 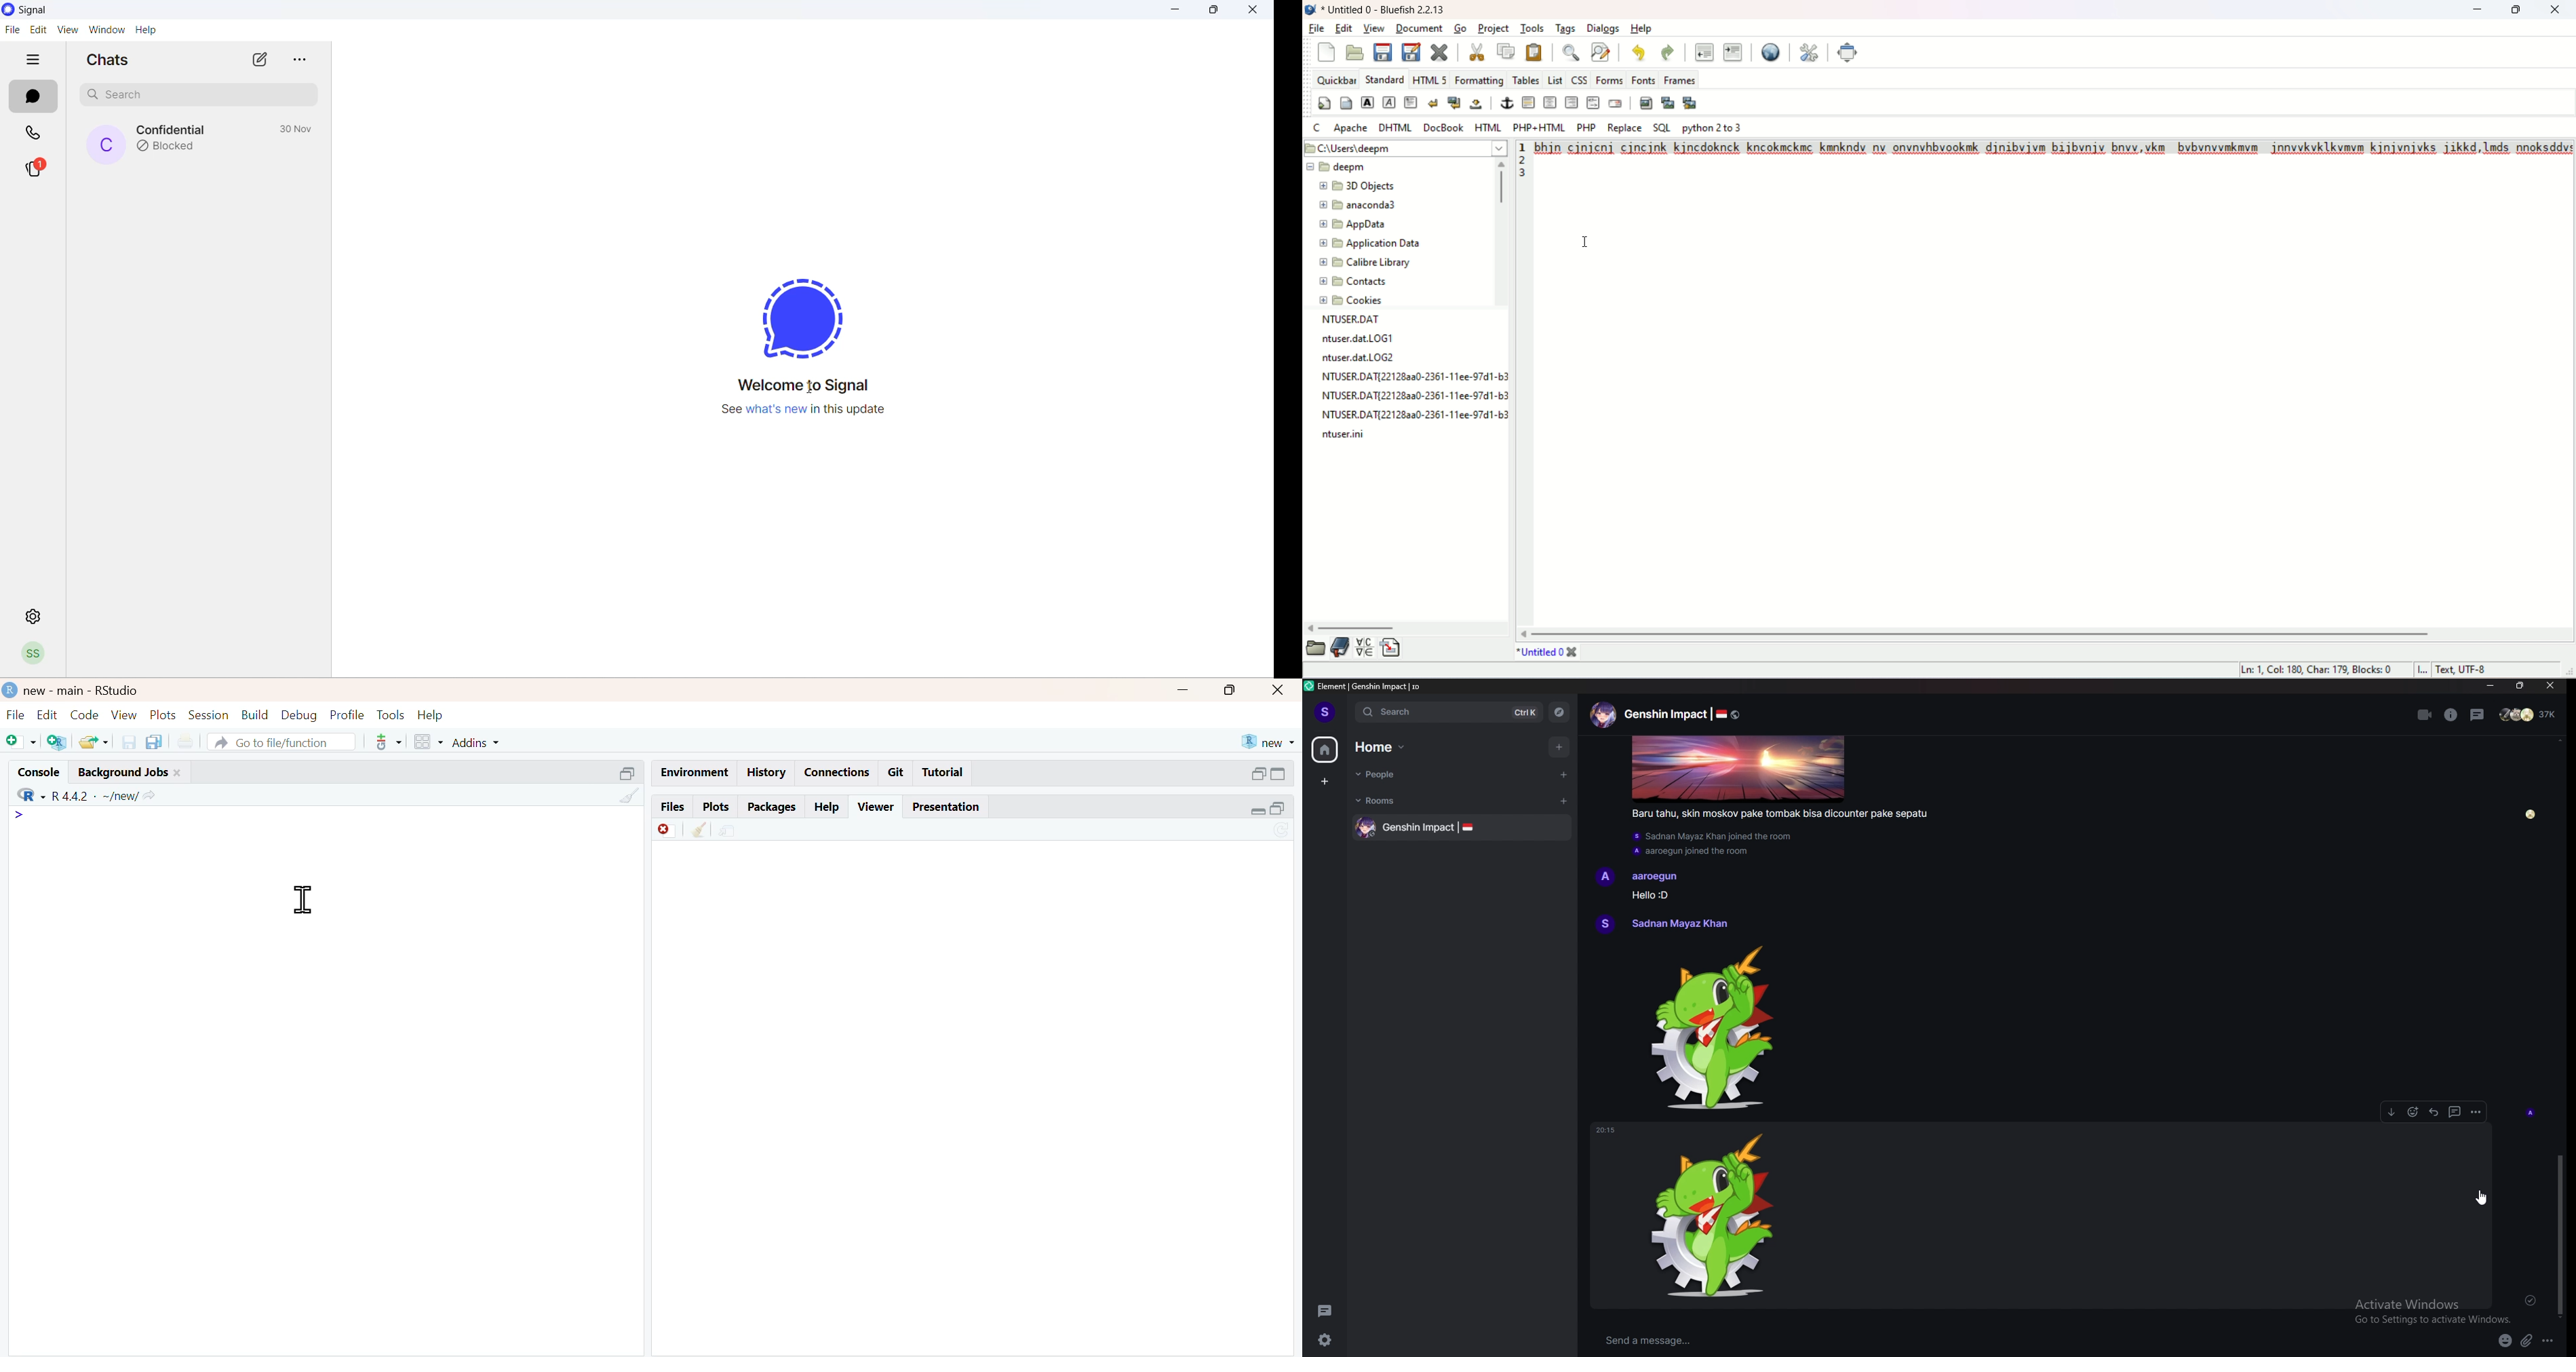 What do you see at coordinates (1712, 1215) in the screenshot?
I see `Kongi admins unsent sticker` at bounding box center [1712, 1215].